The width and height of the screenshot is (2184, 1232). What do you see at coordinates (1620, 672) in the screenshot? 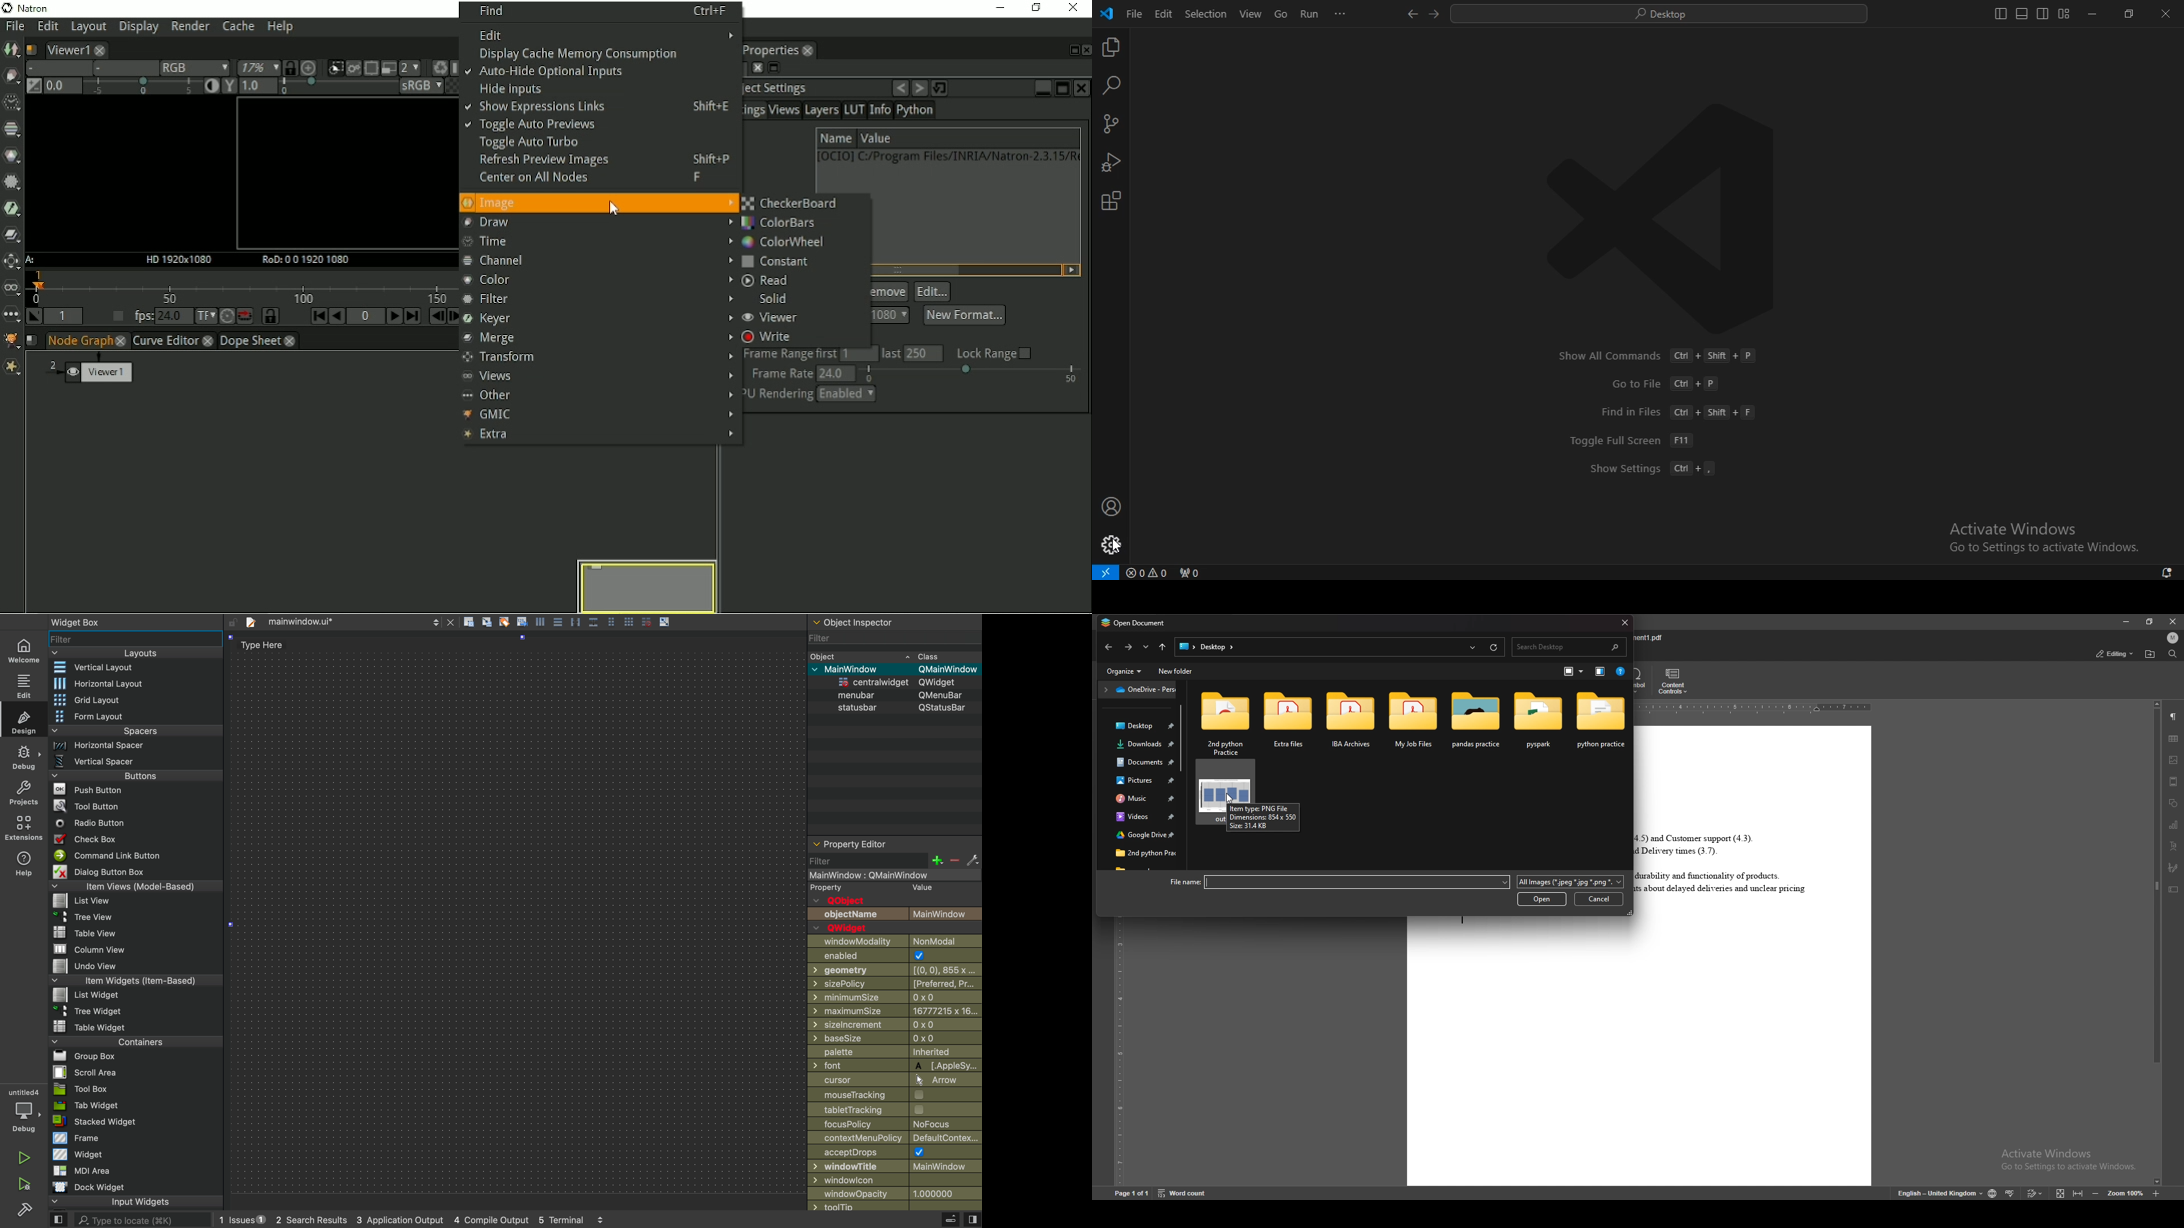
I see `help` at bounding box center [1620, 672].